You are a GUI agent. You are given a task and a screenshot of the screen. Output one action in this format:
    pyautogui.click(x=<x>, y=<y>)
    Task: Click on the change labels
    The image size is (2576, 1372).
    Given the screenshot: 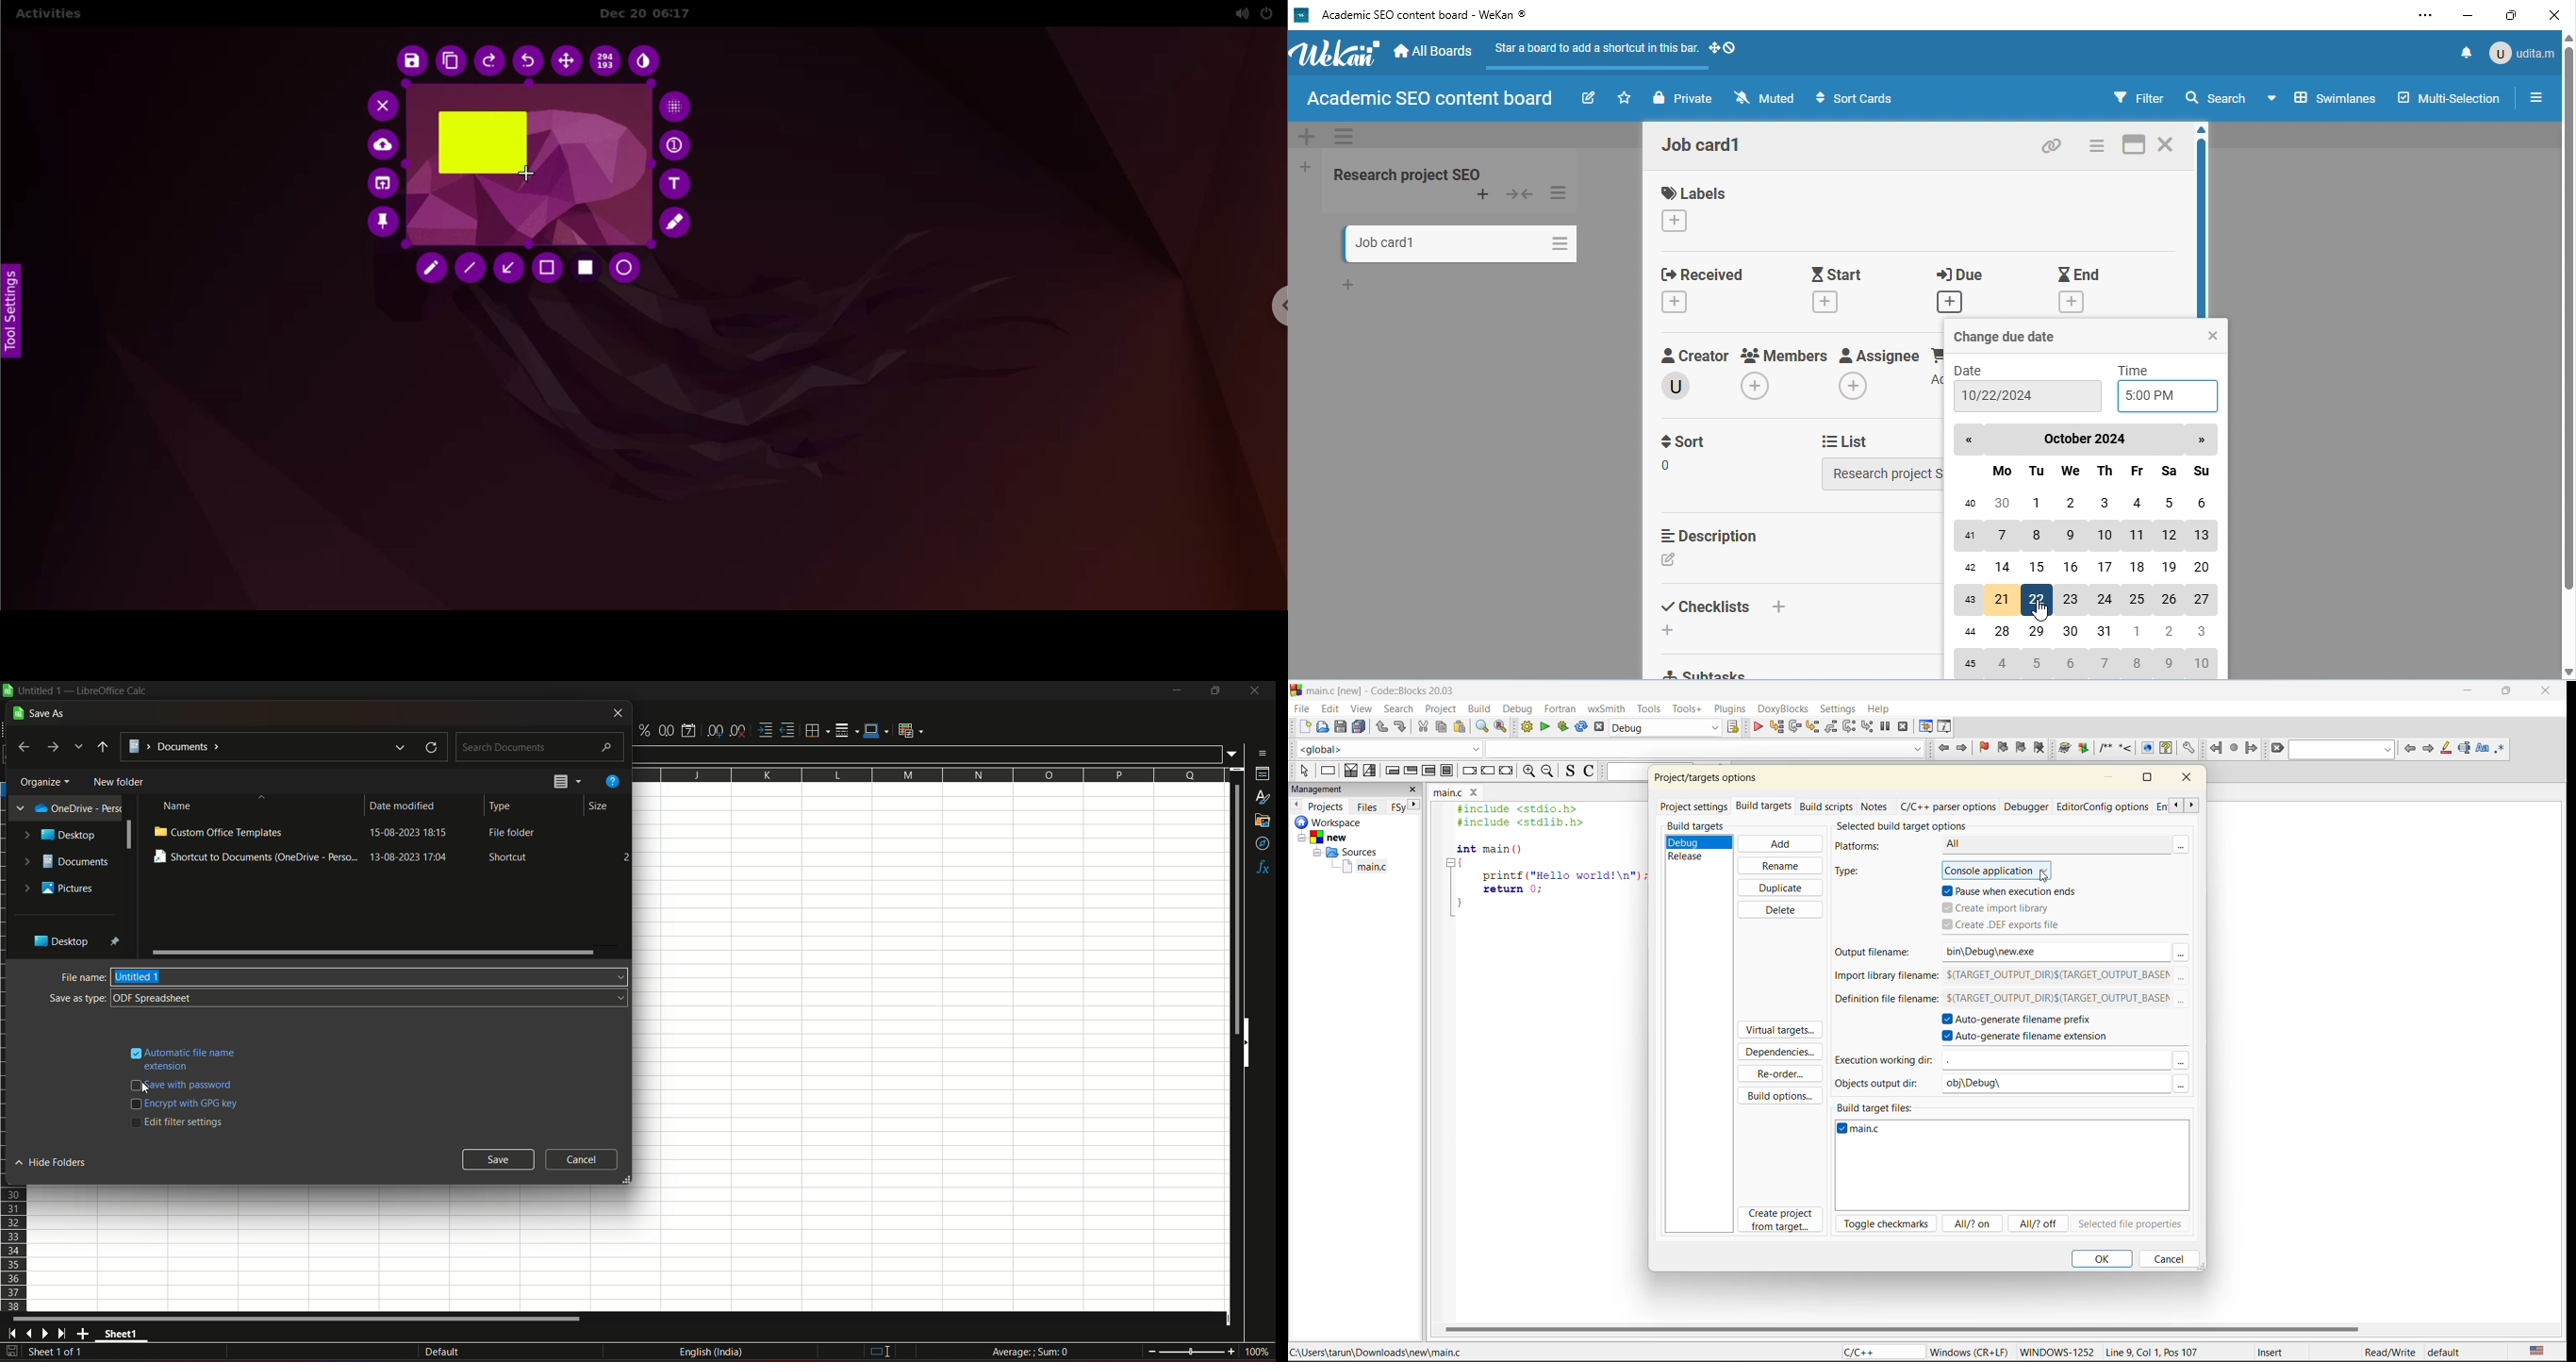 What is the action you would take?
    pyautogui.click(x=1676, y=220)
    